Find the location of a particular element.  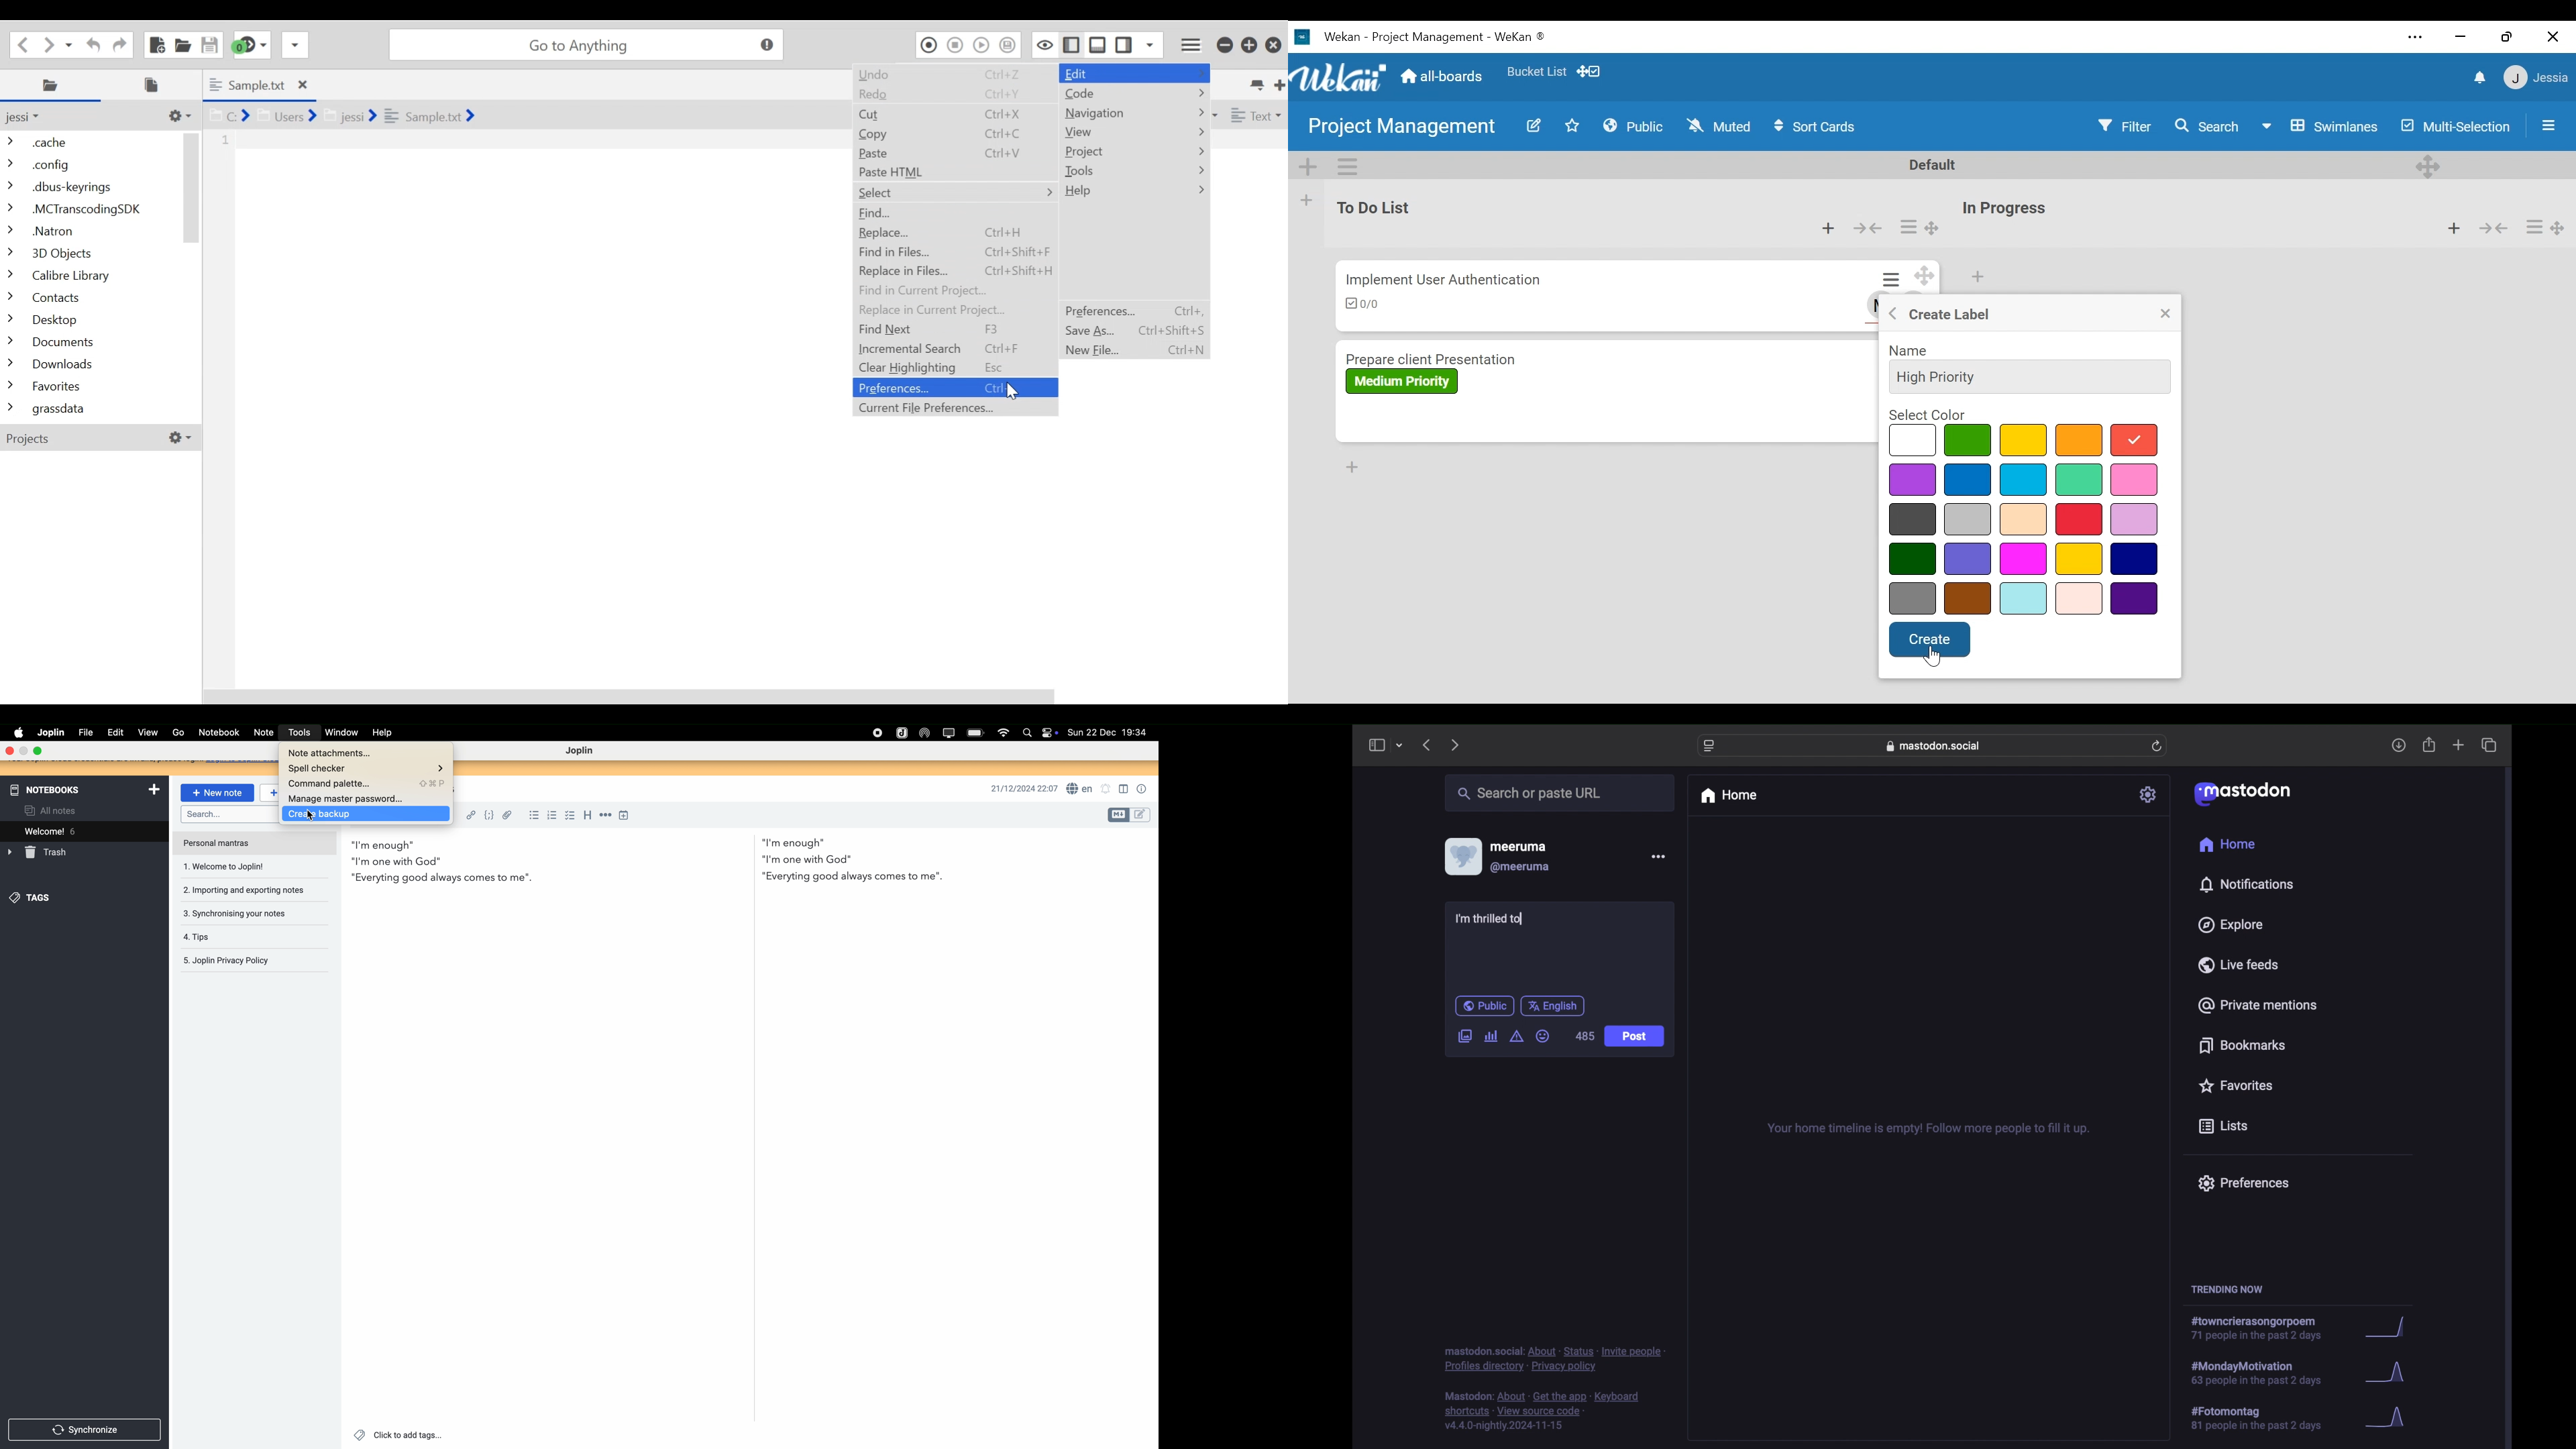

Share current file is located at coordinates (294, 44).